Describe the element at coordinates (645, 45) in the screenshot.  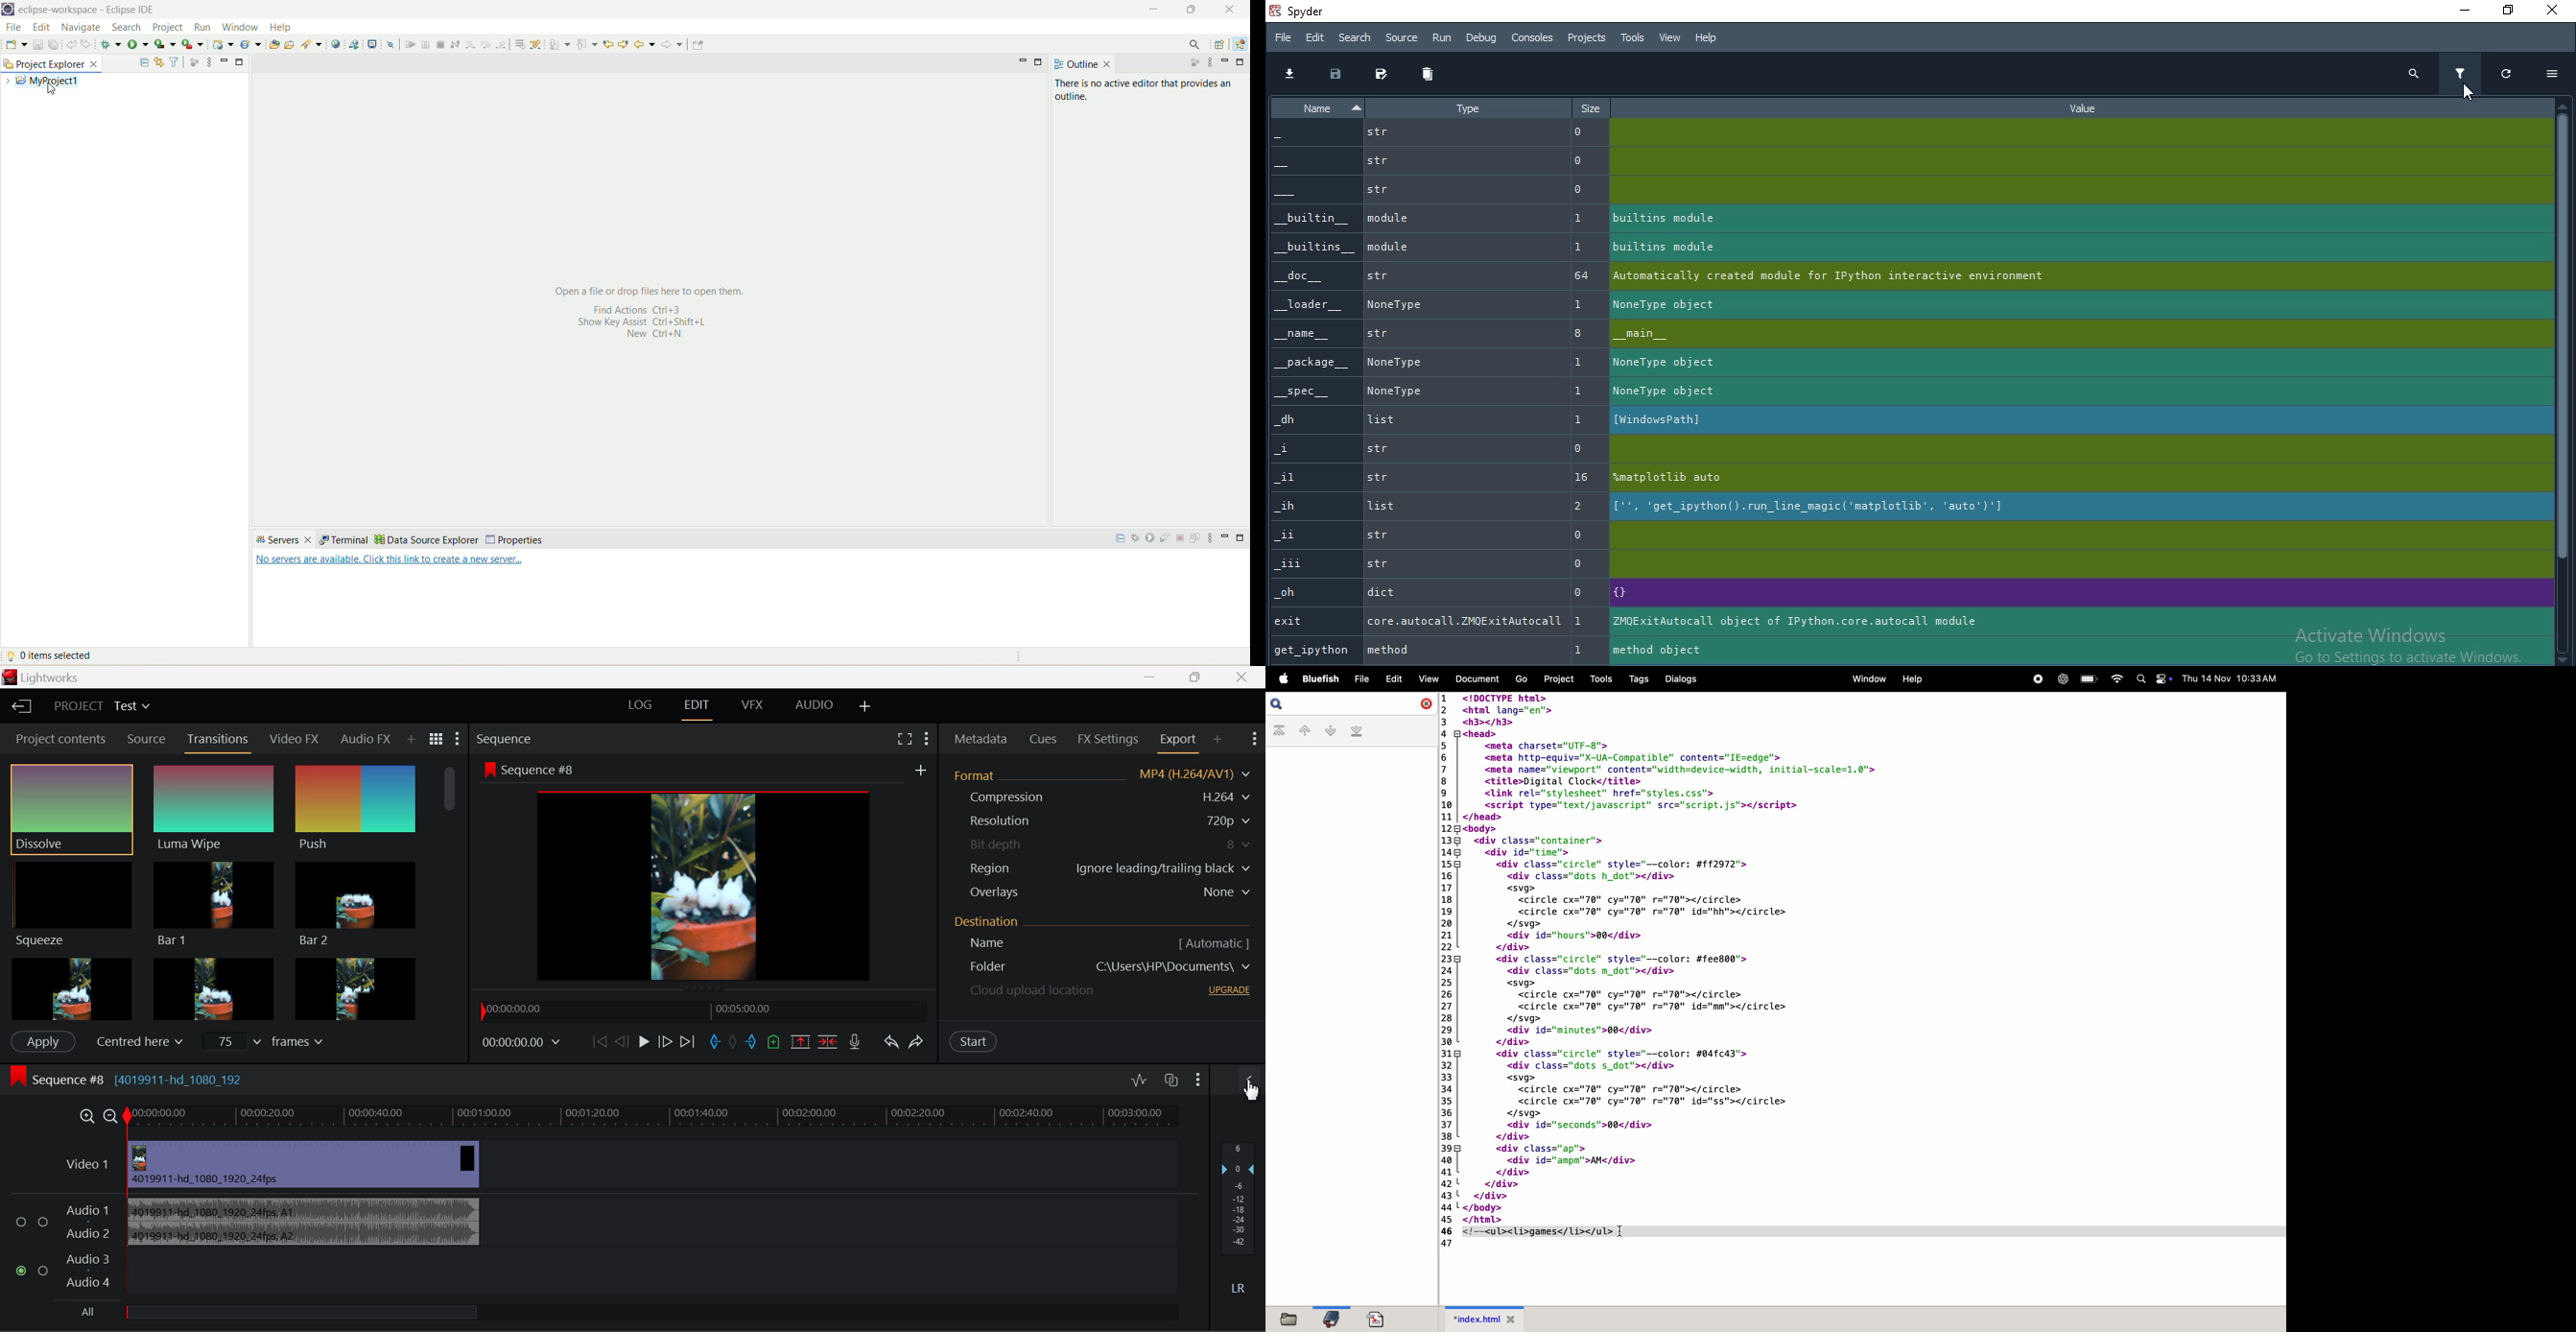
I see `back` at that location.